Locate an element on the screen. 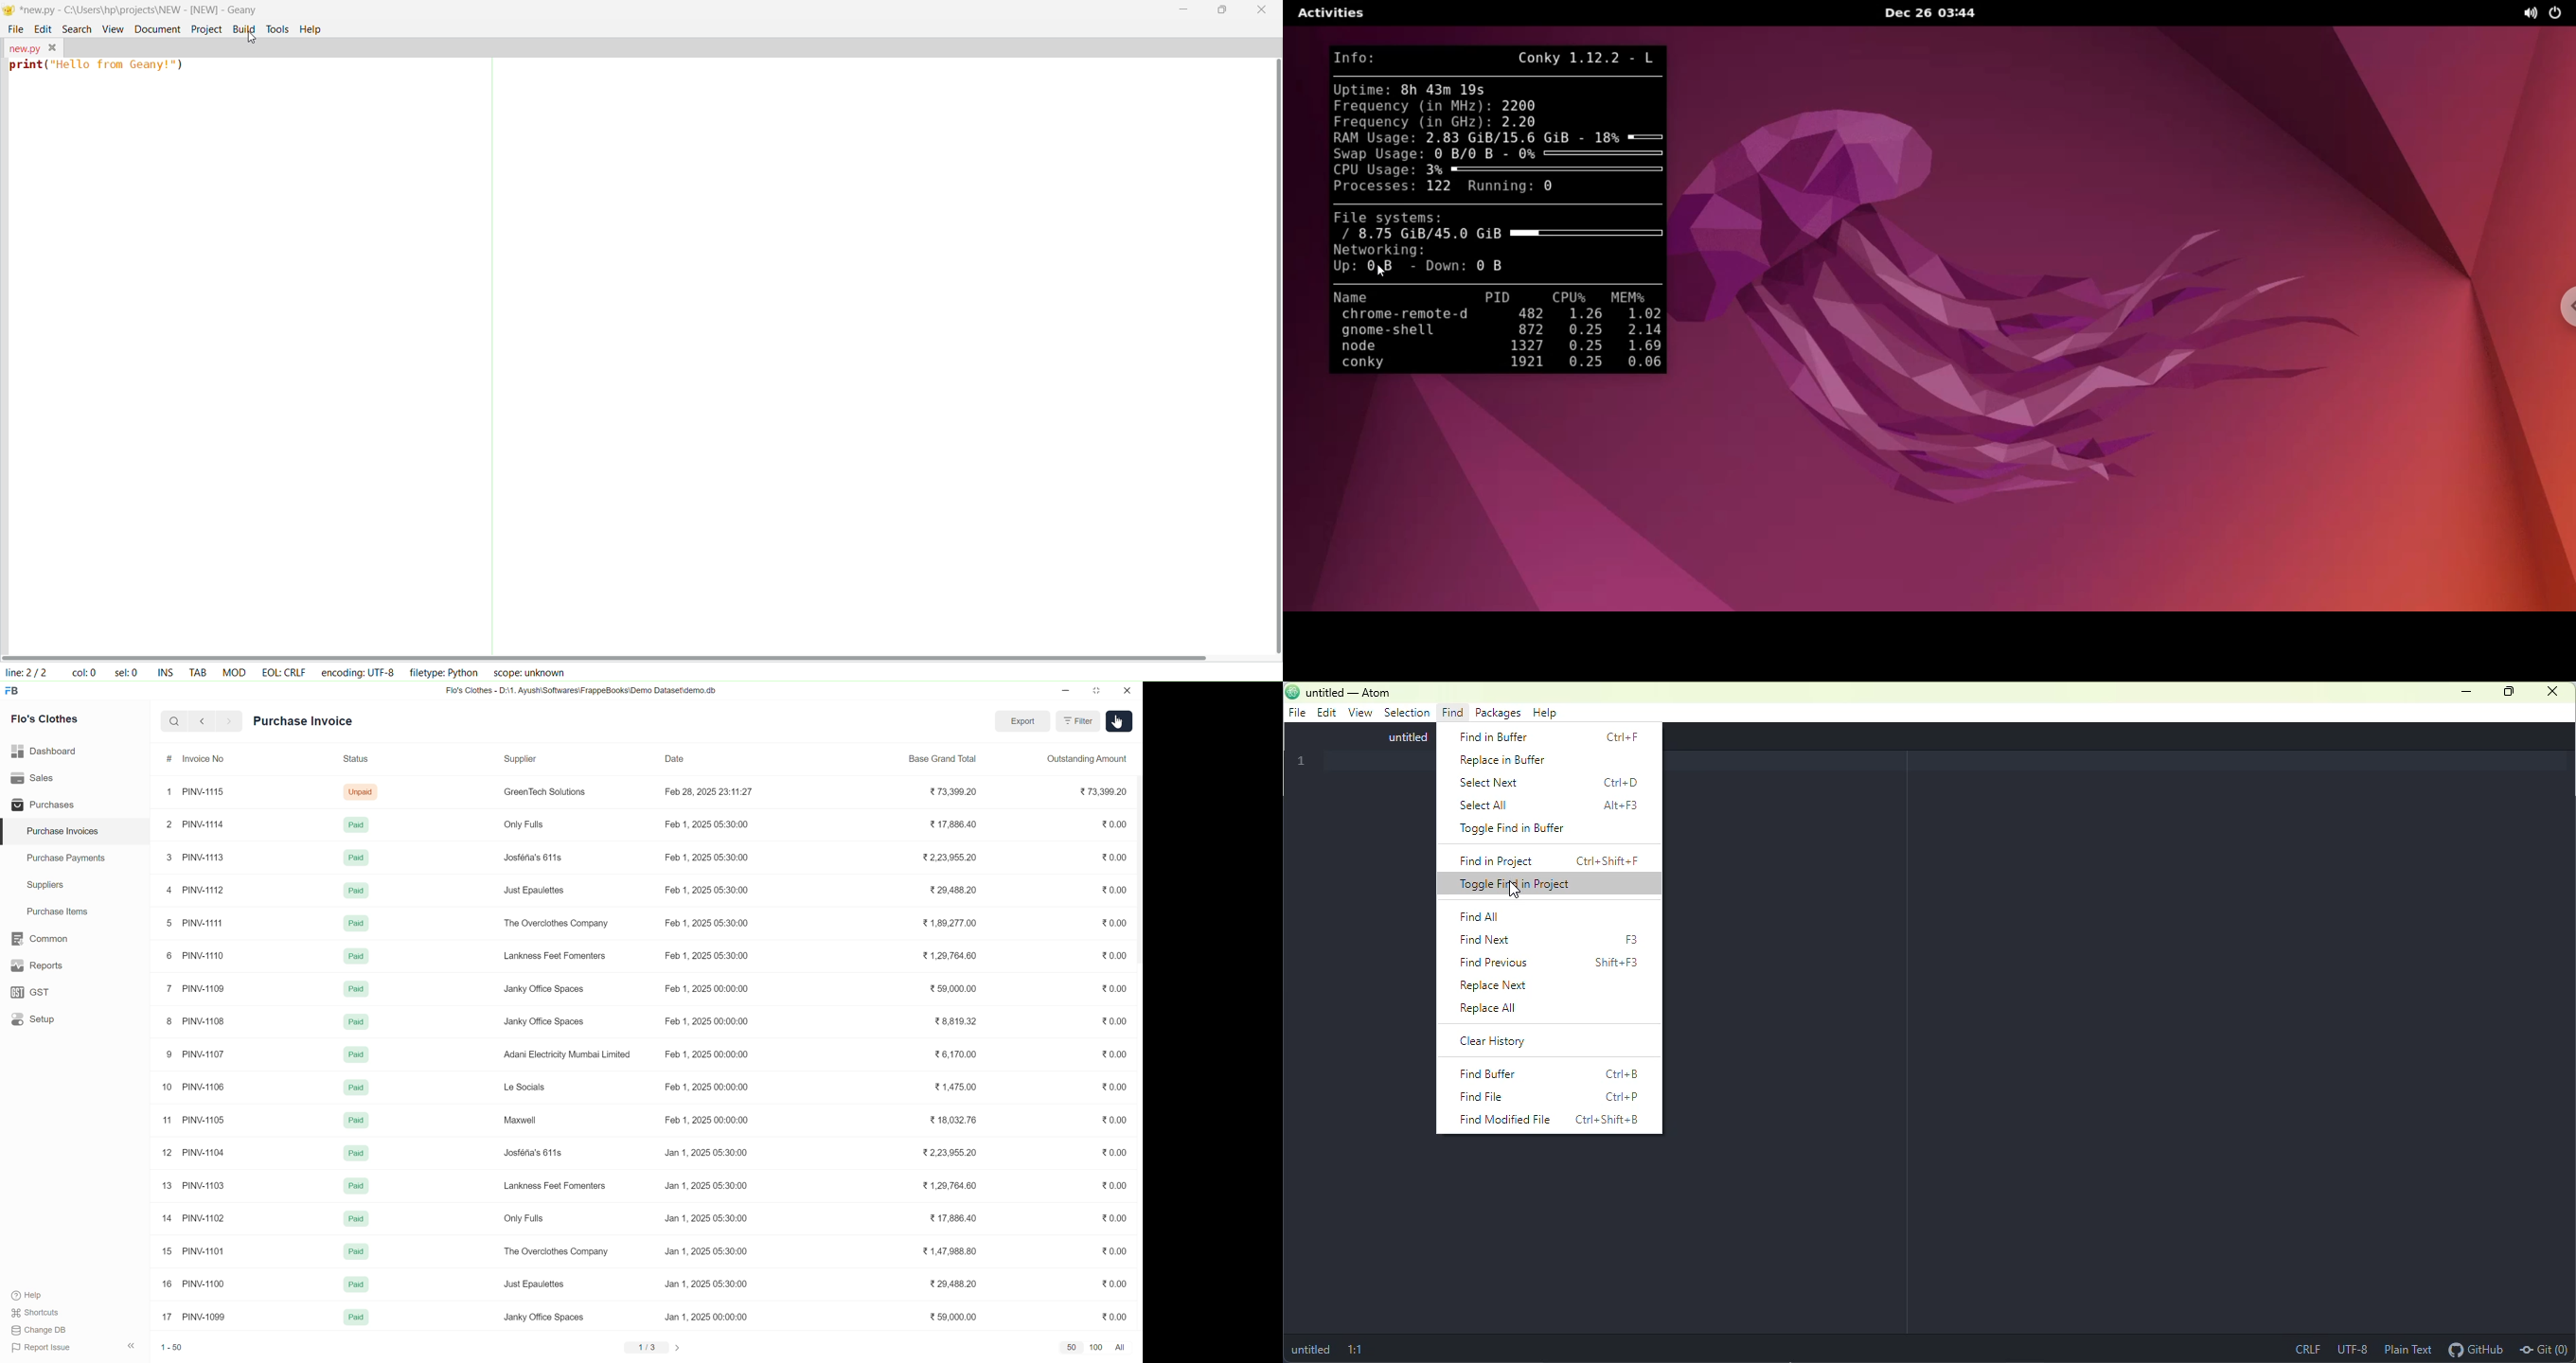 The width and height of the screenshot is (2576, 1372). 1-50 is located at coordinates (173, 1346).